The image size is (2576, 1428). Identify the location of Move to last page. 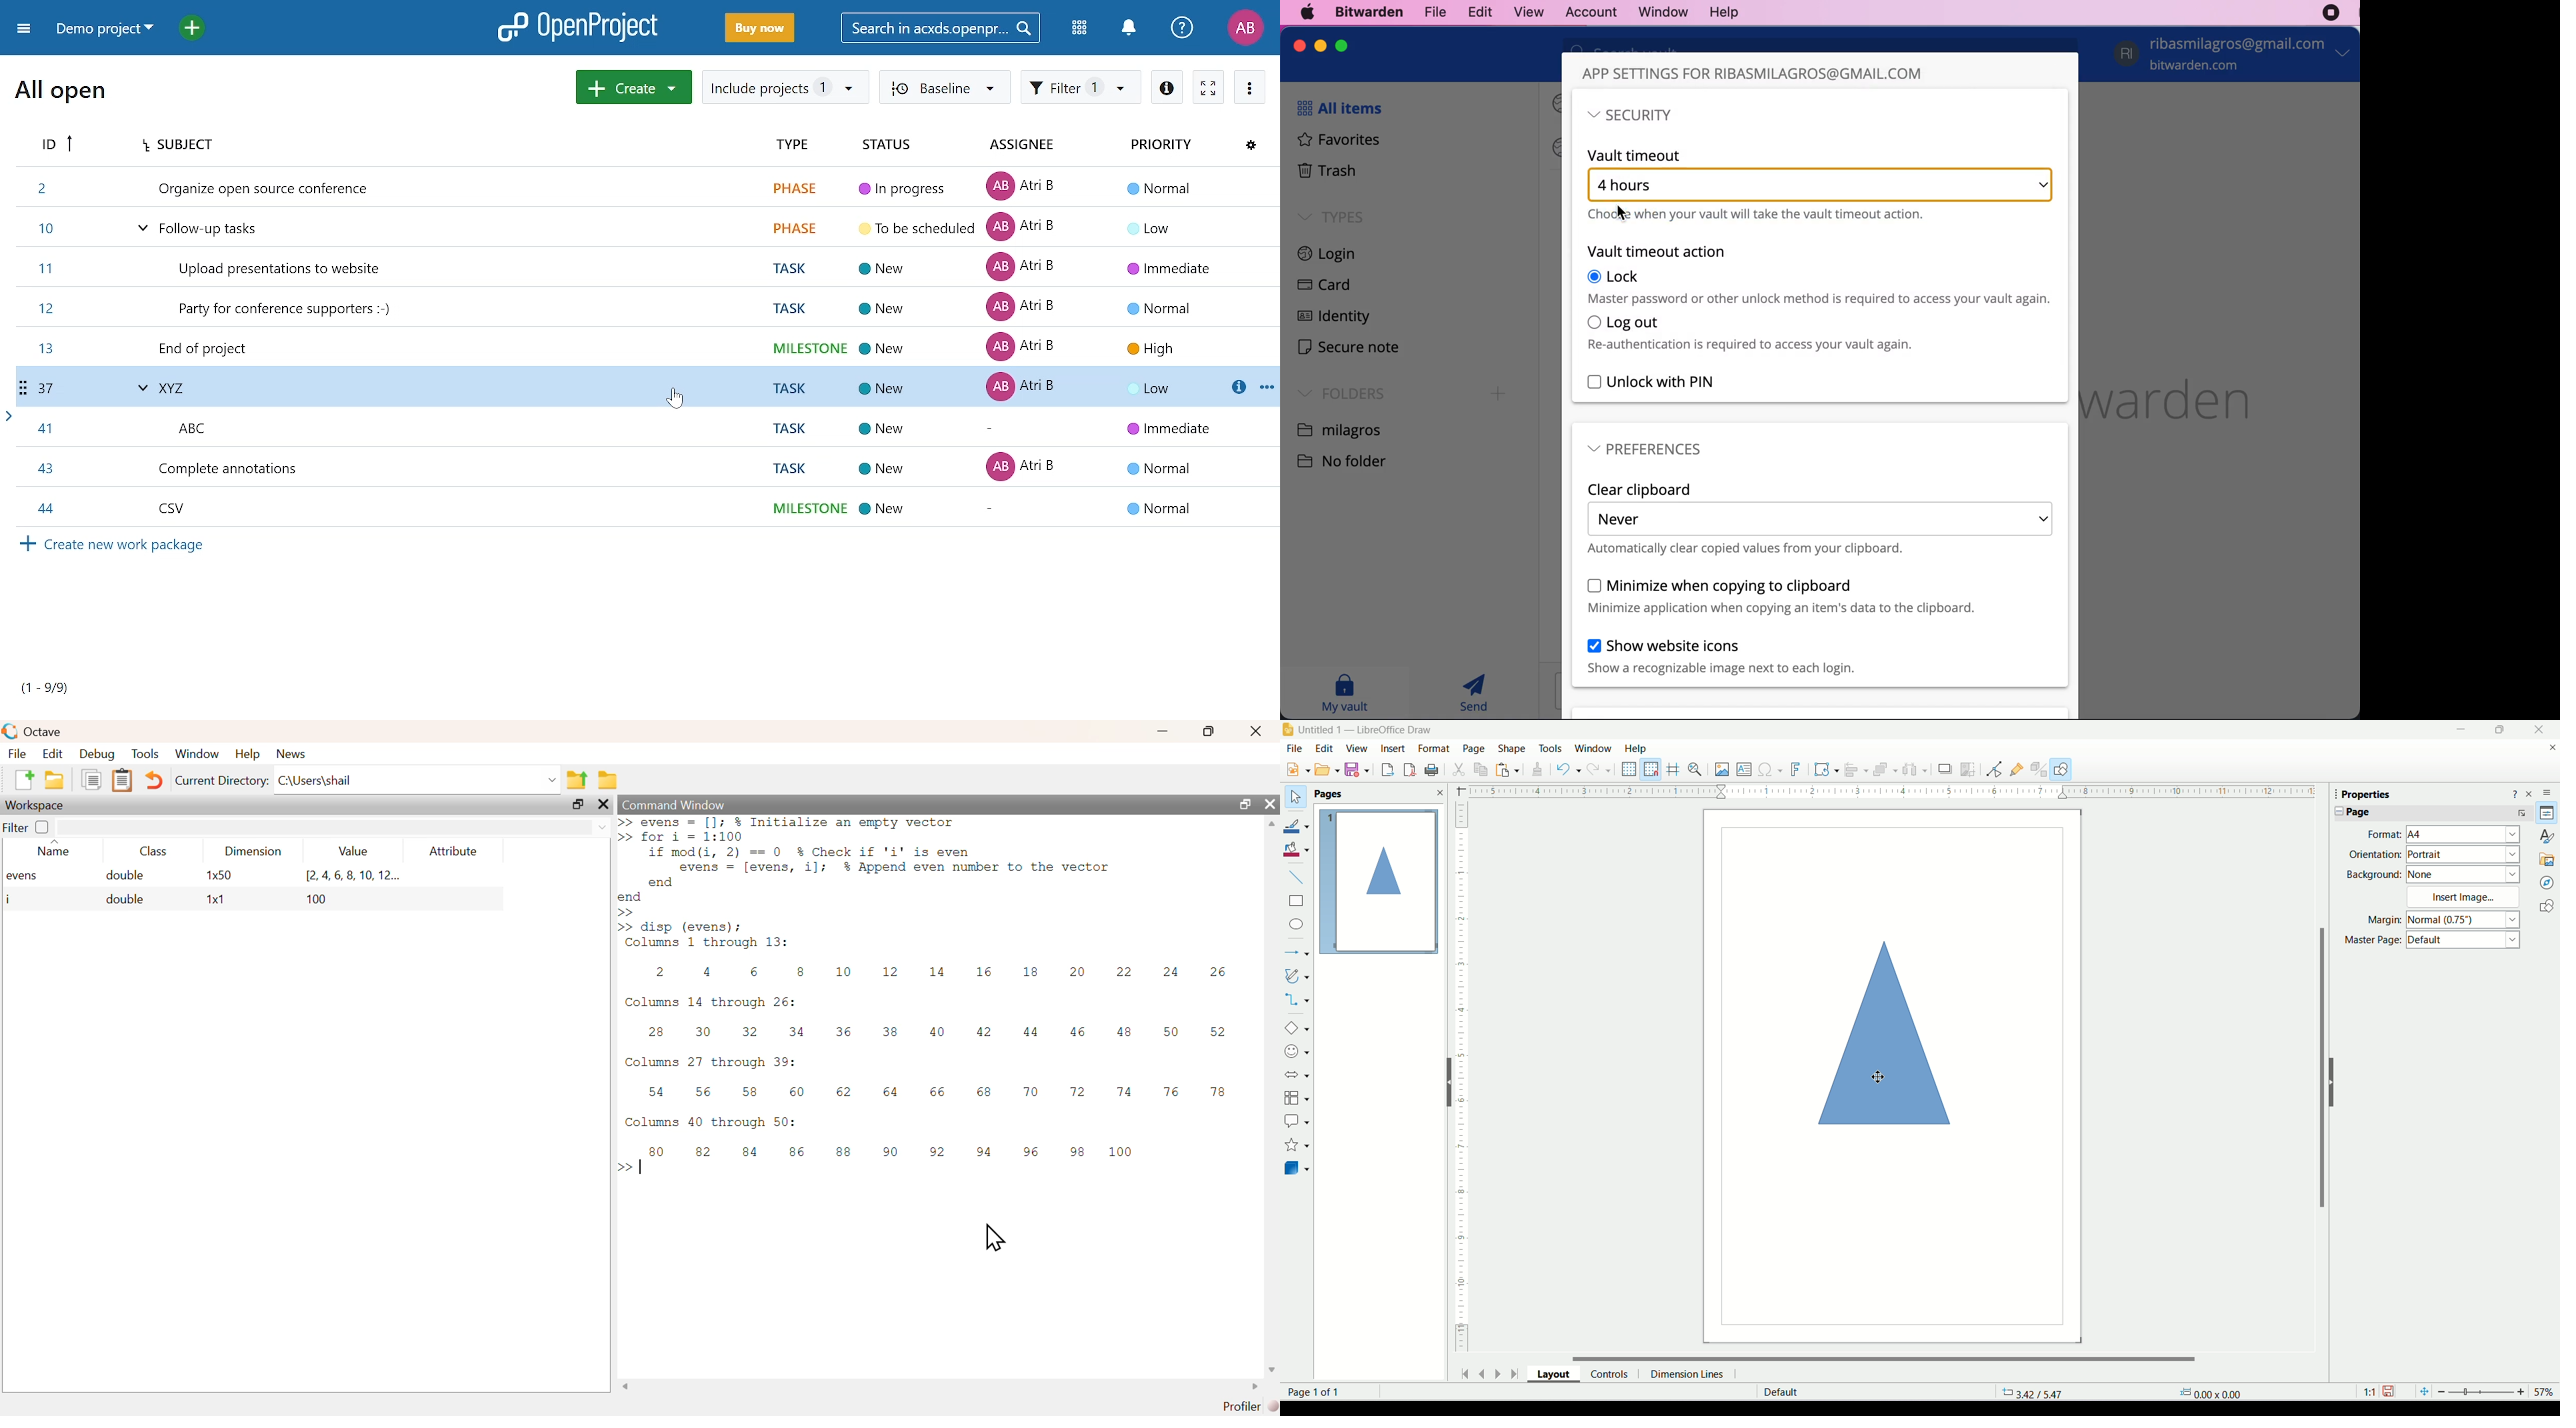
(1515, 1374).